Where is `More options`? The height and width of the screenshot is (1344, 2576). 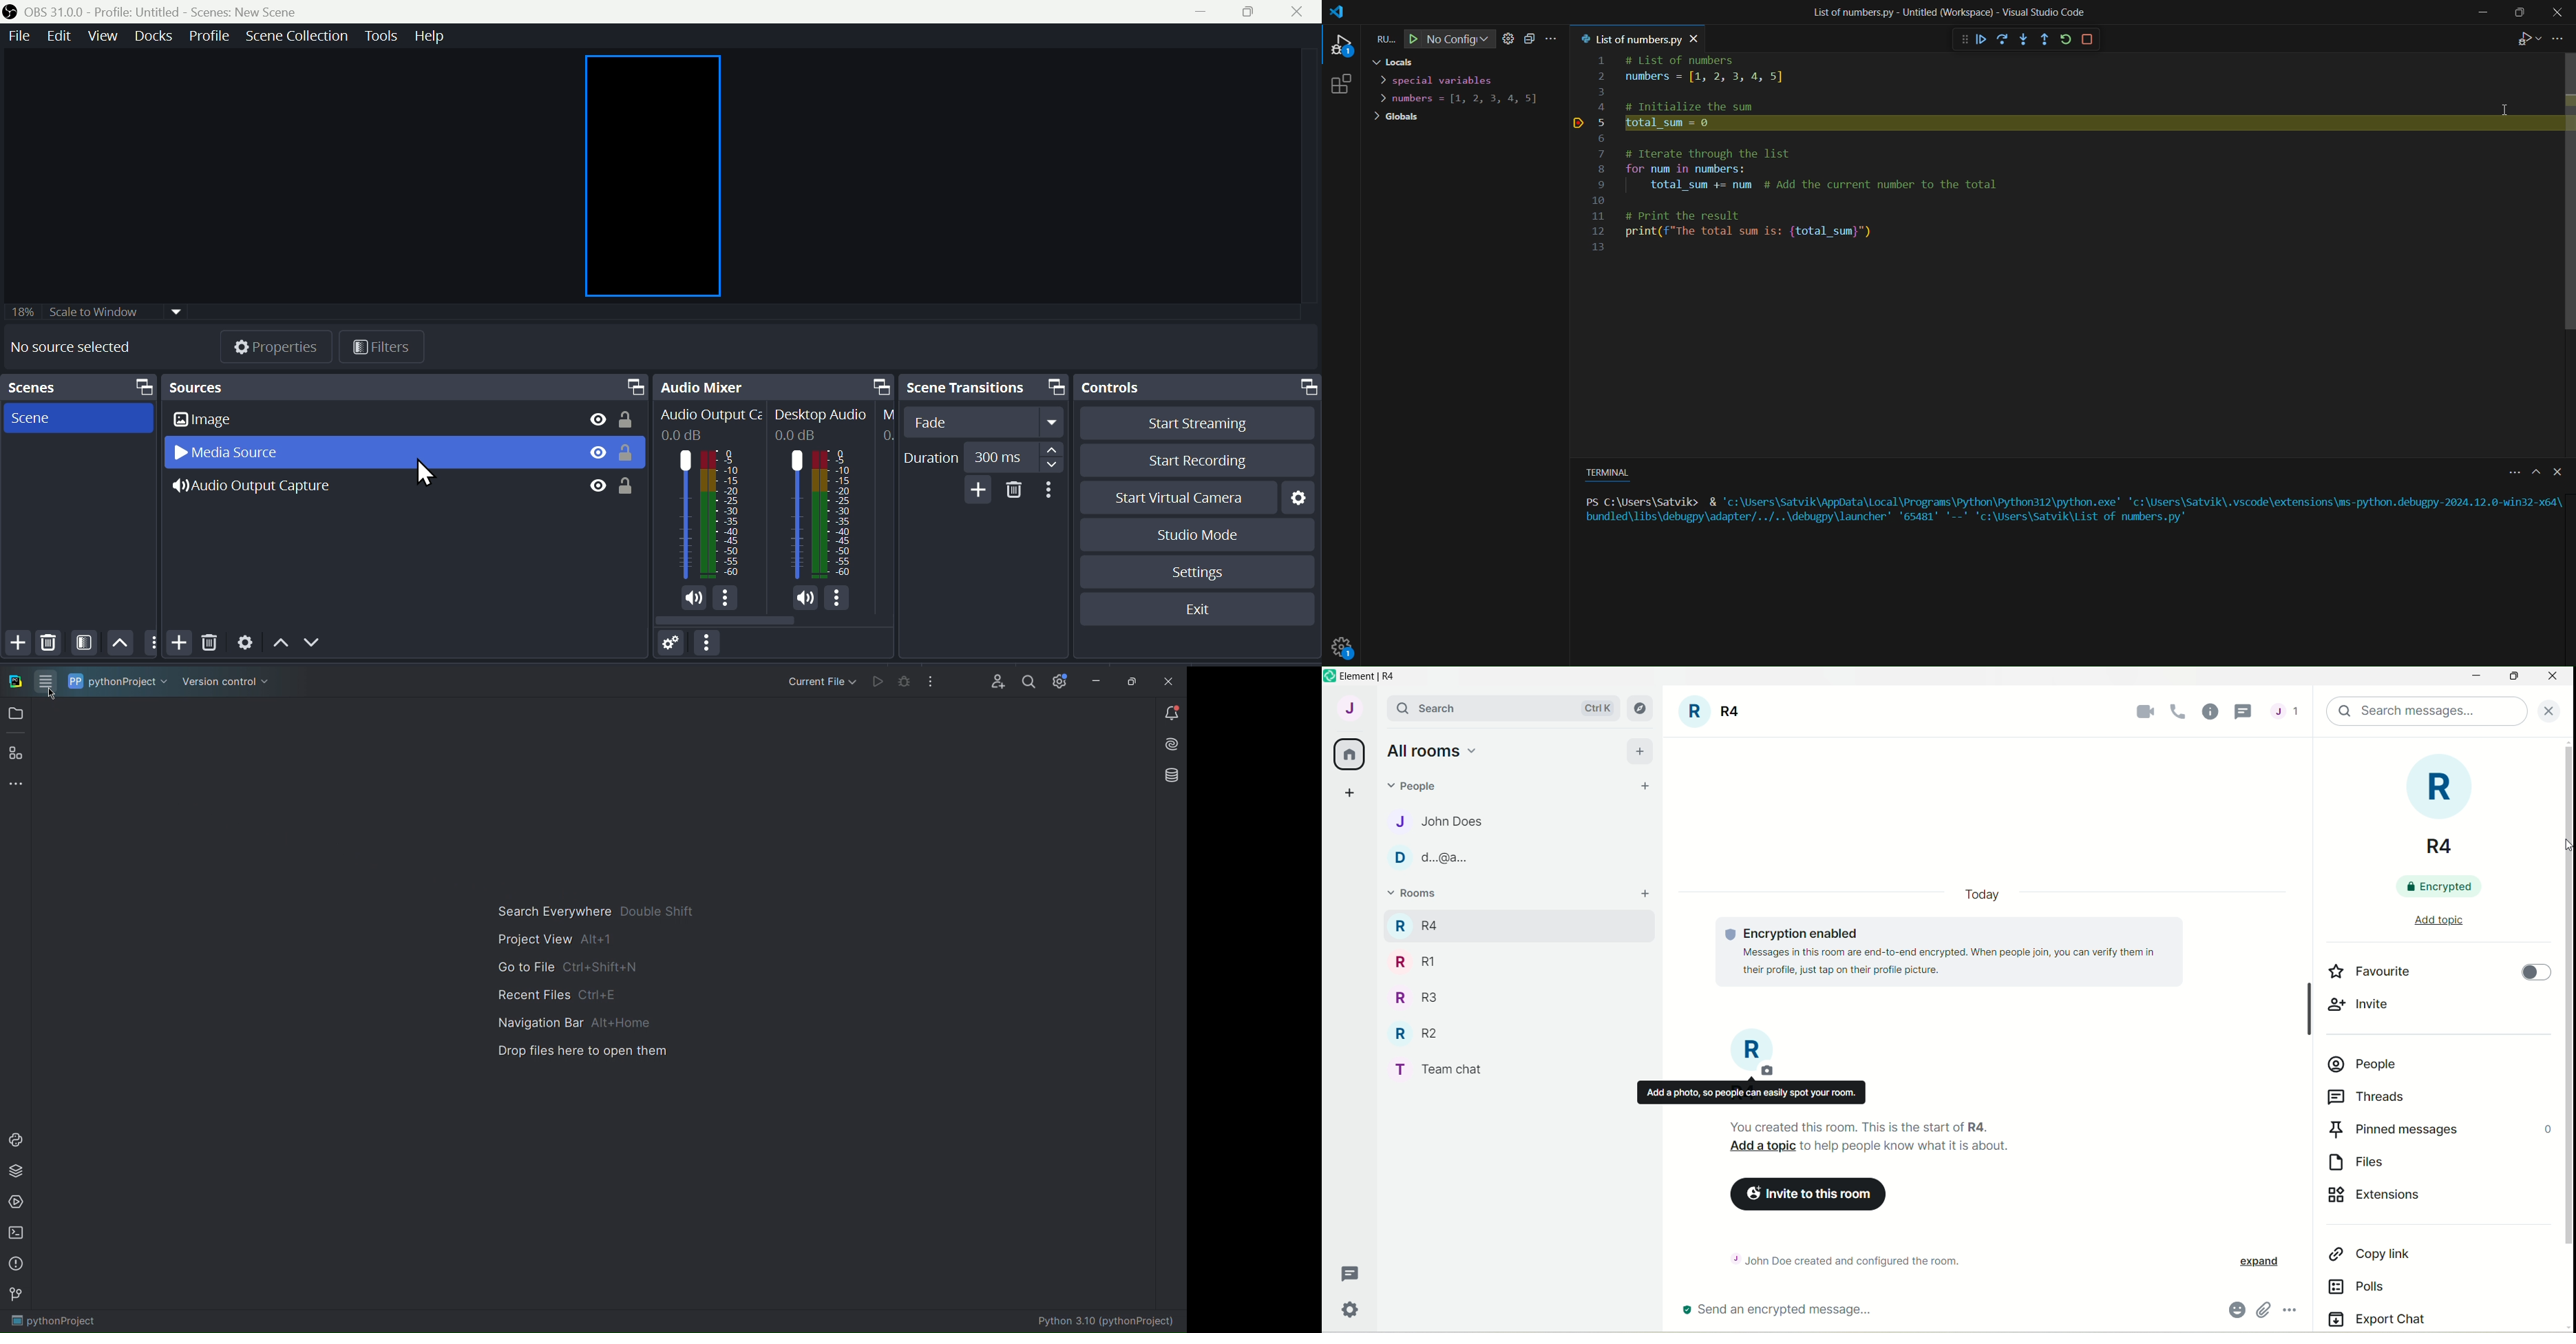
More options is located at coordinates (1050, 490).